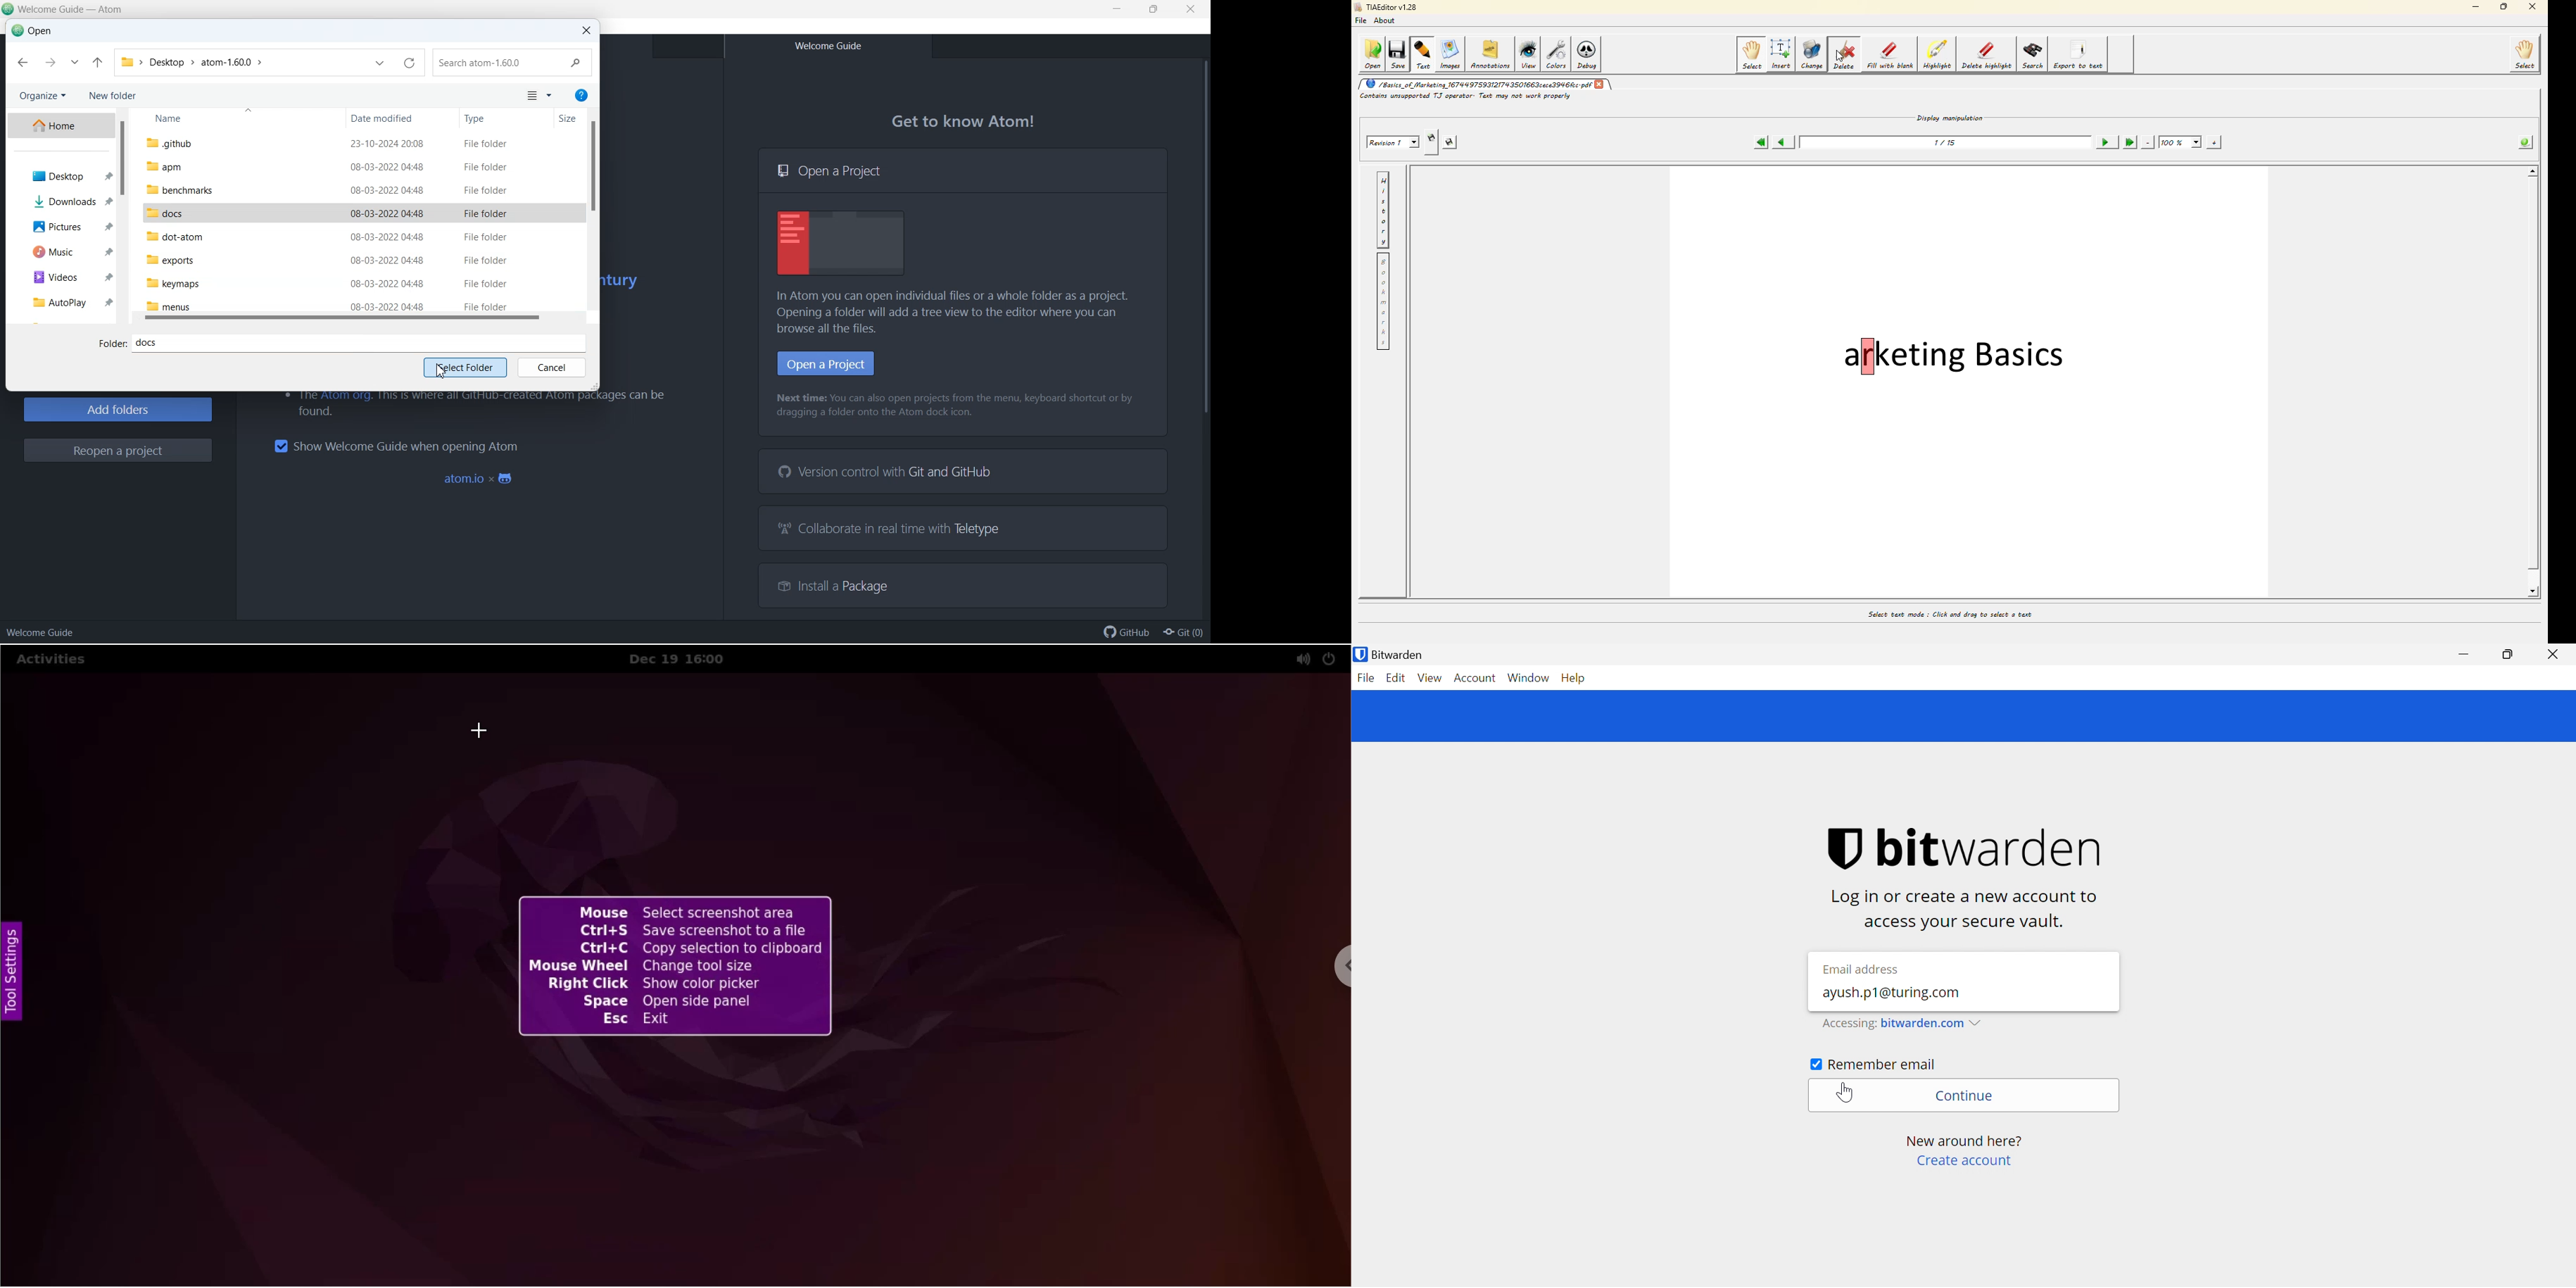 The image size is (2576, 1288). Describe the element at coordinates (166, 62) in the screenshot. I see `Desktop` at that location.